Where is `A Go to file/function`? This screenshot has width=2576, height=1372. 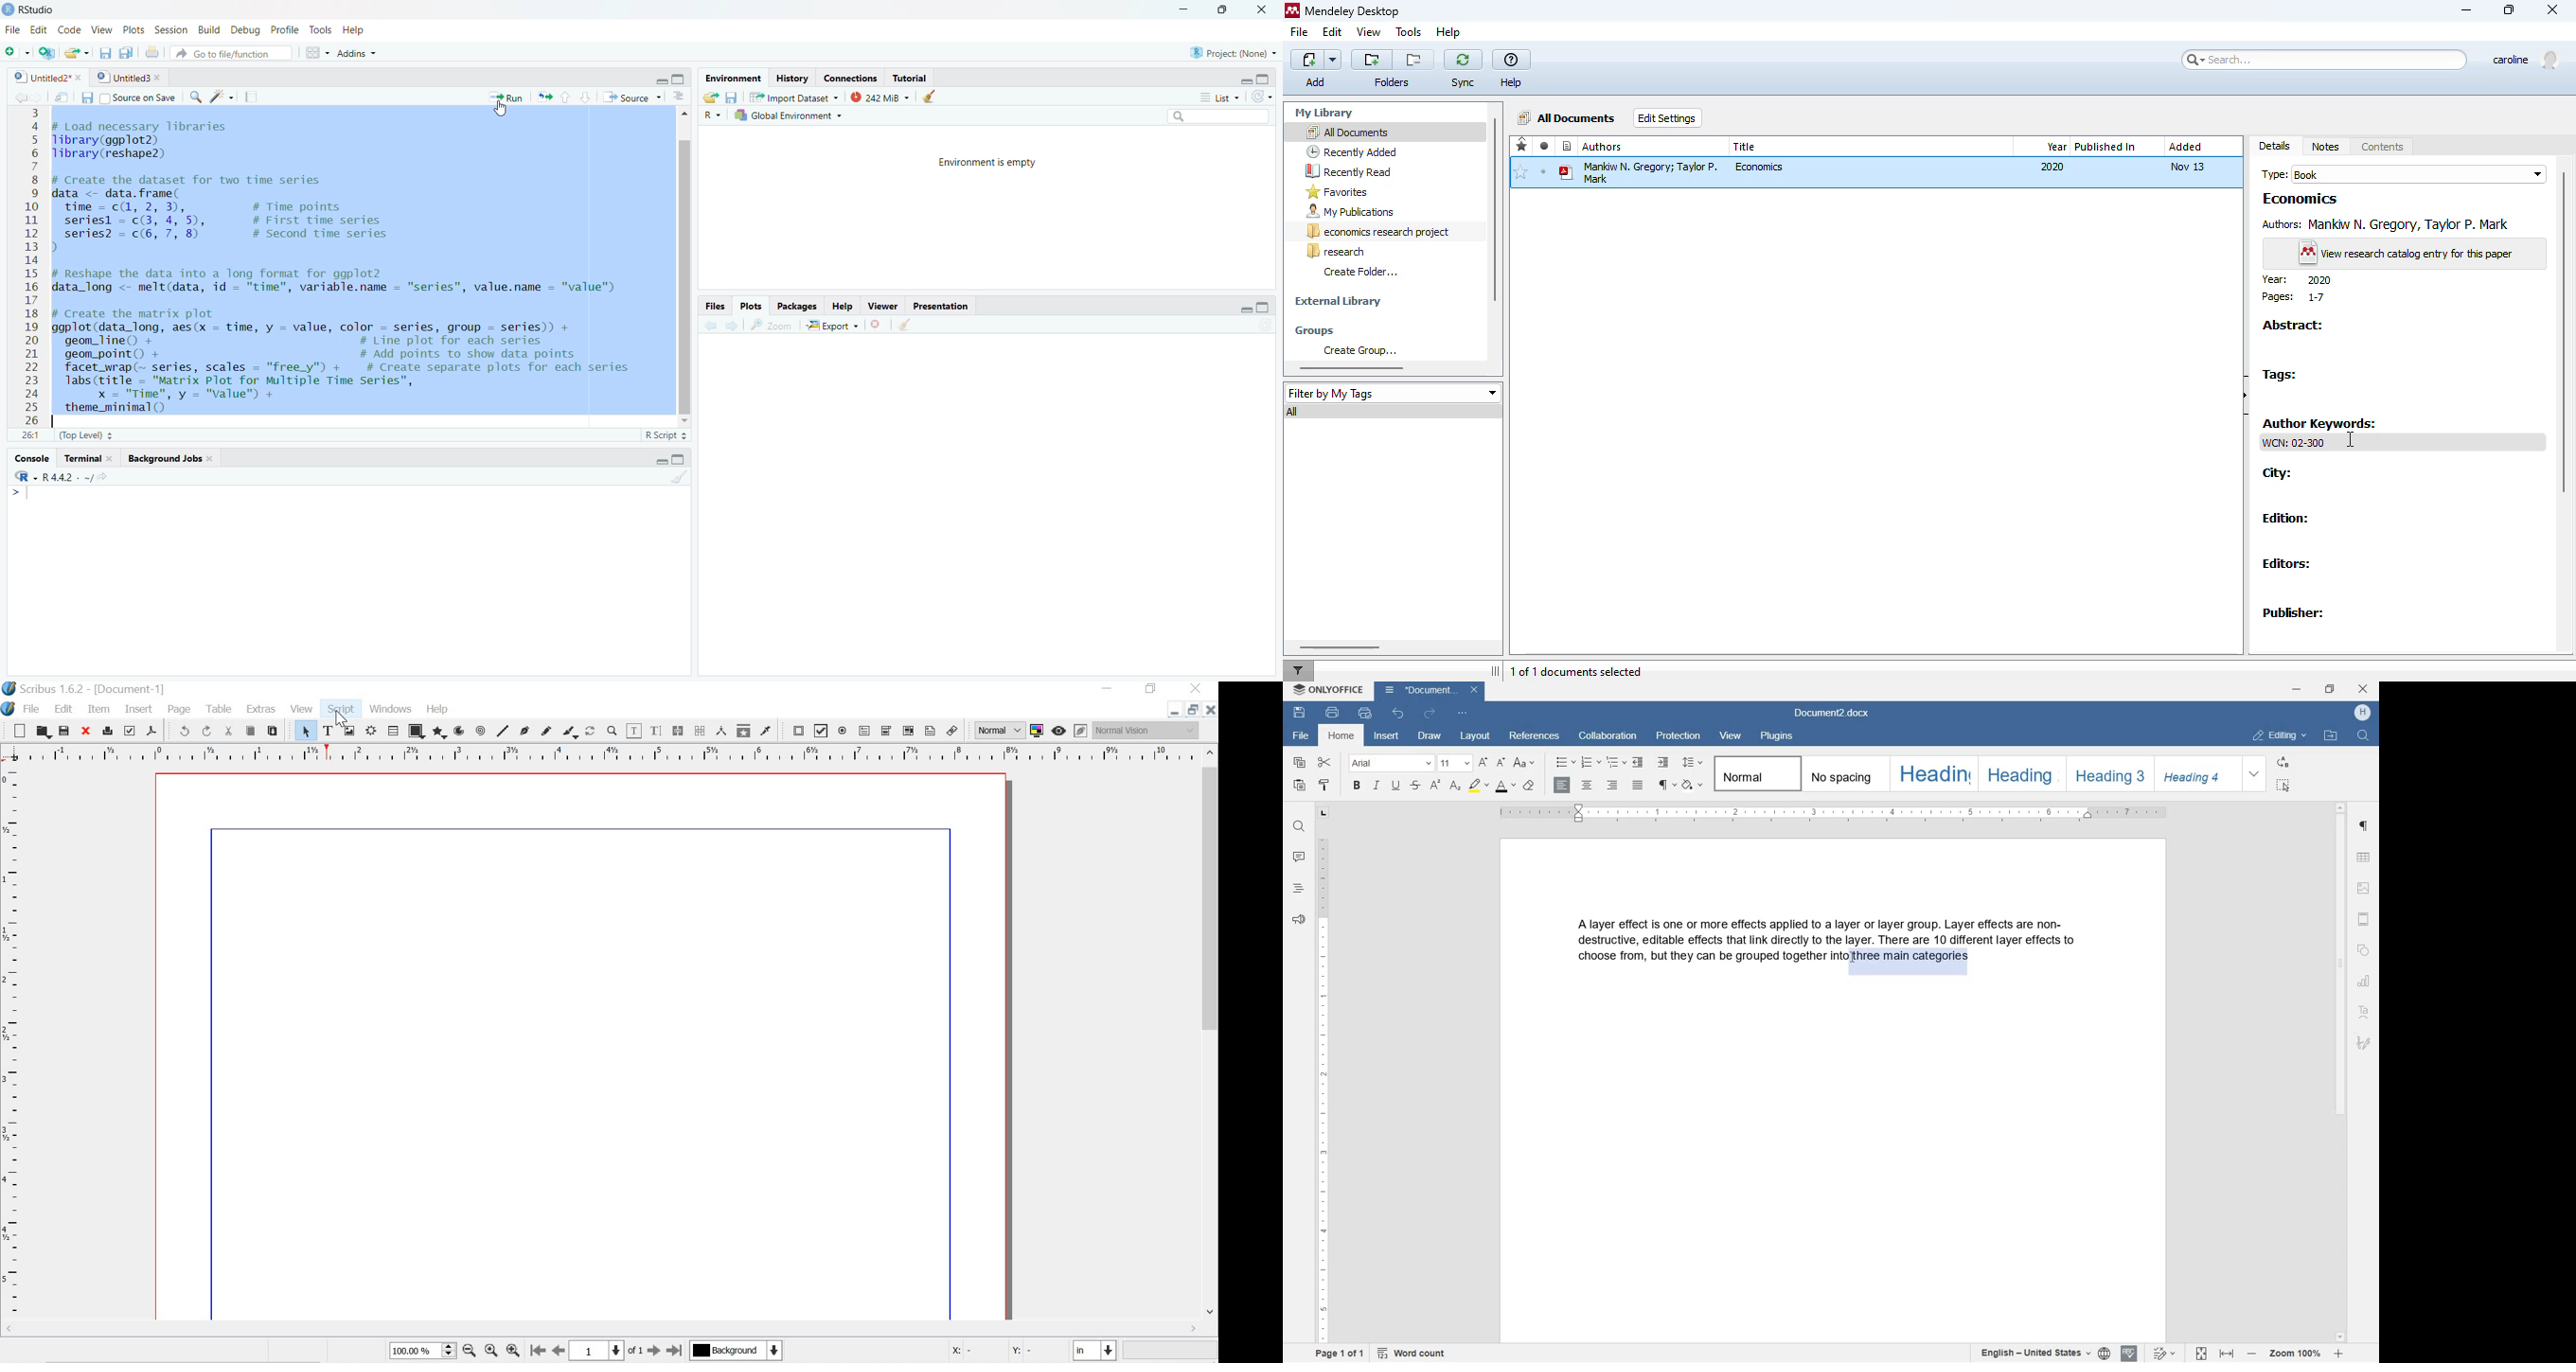
A Go to file/function is located at coordinates (231, 52).